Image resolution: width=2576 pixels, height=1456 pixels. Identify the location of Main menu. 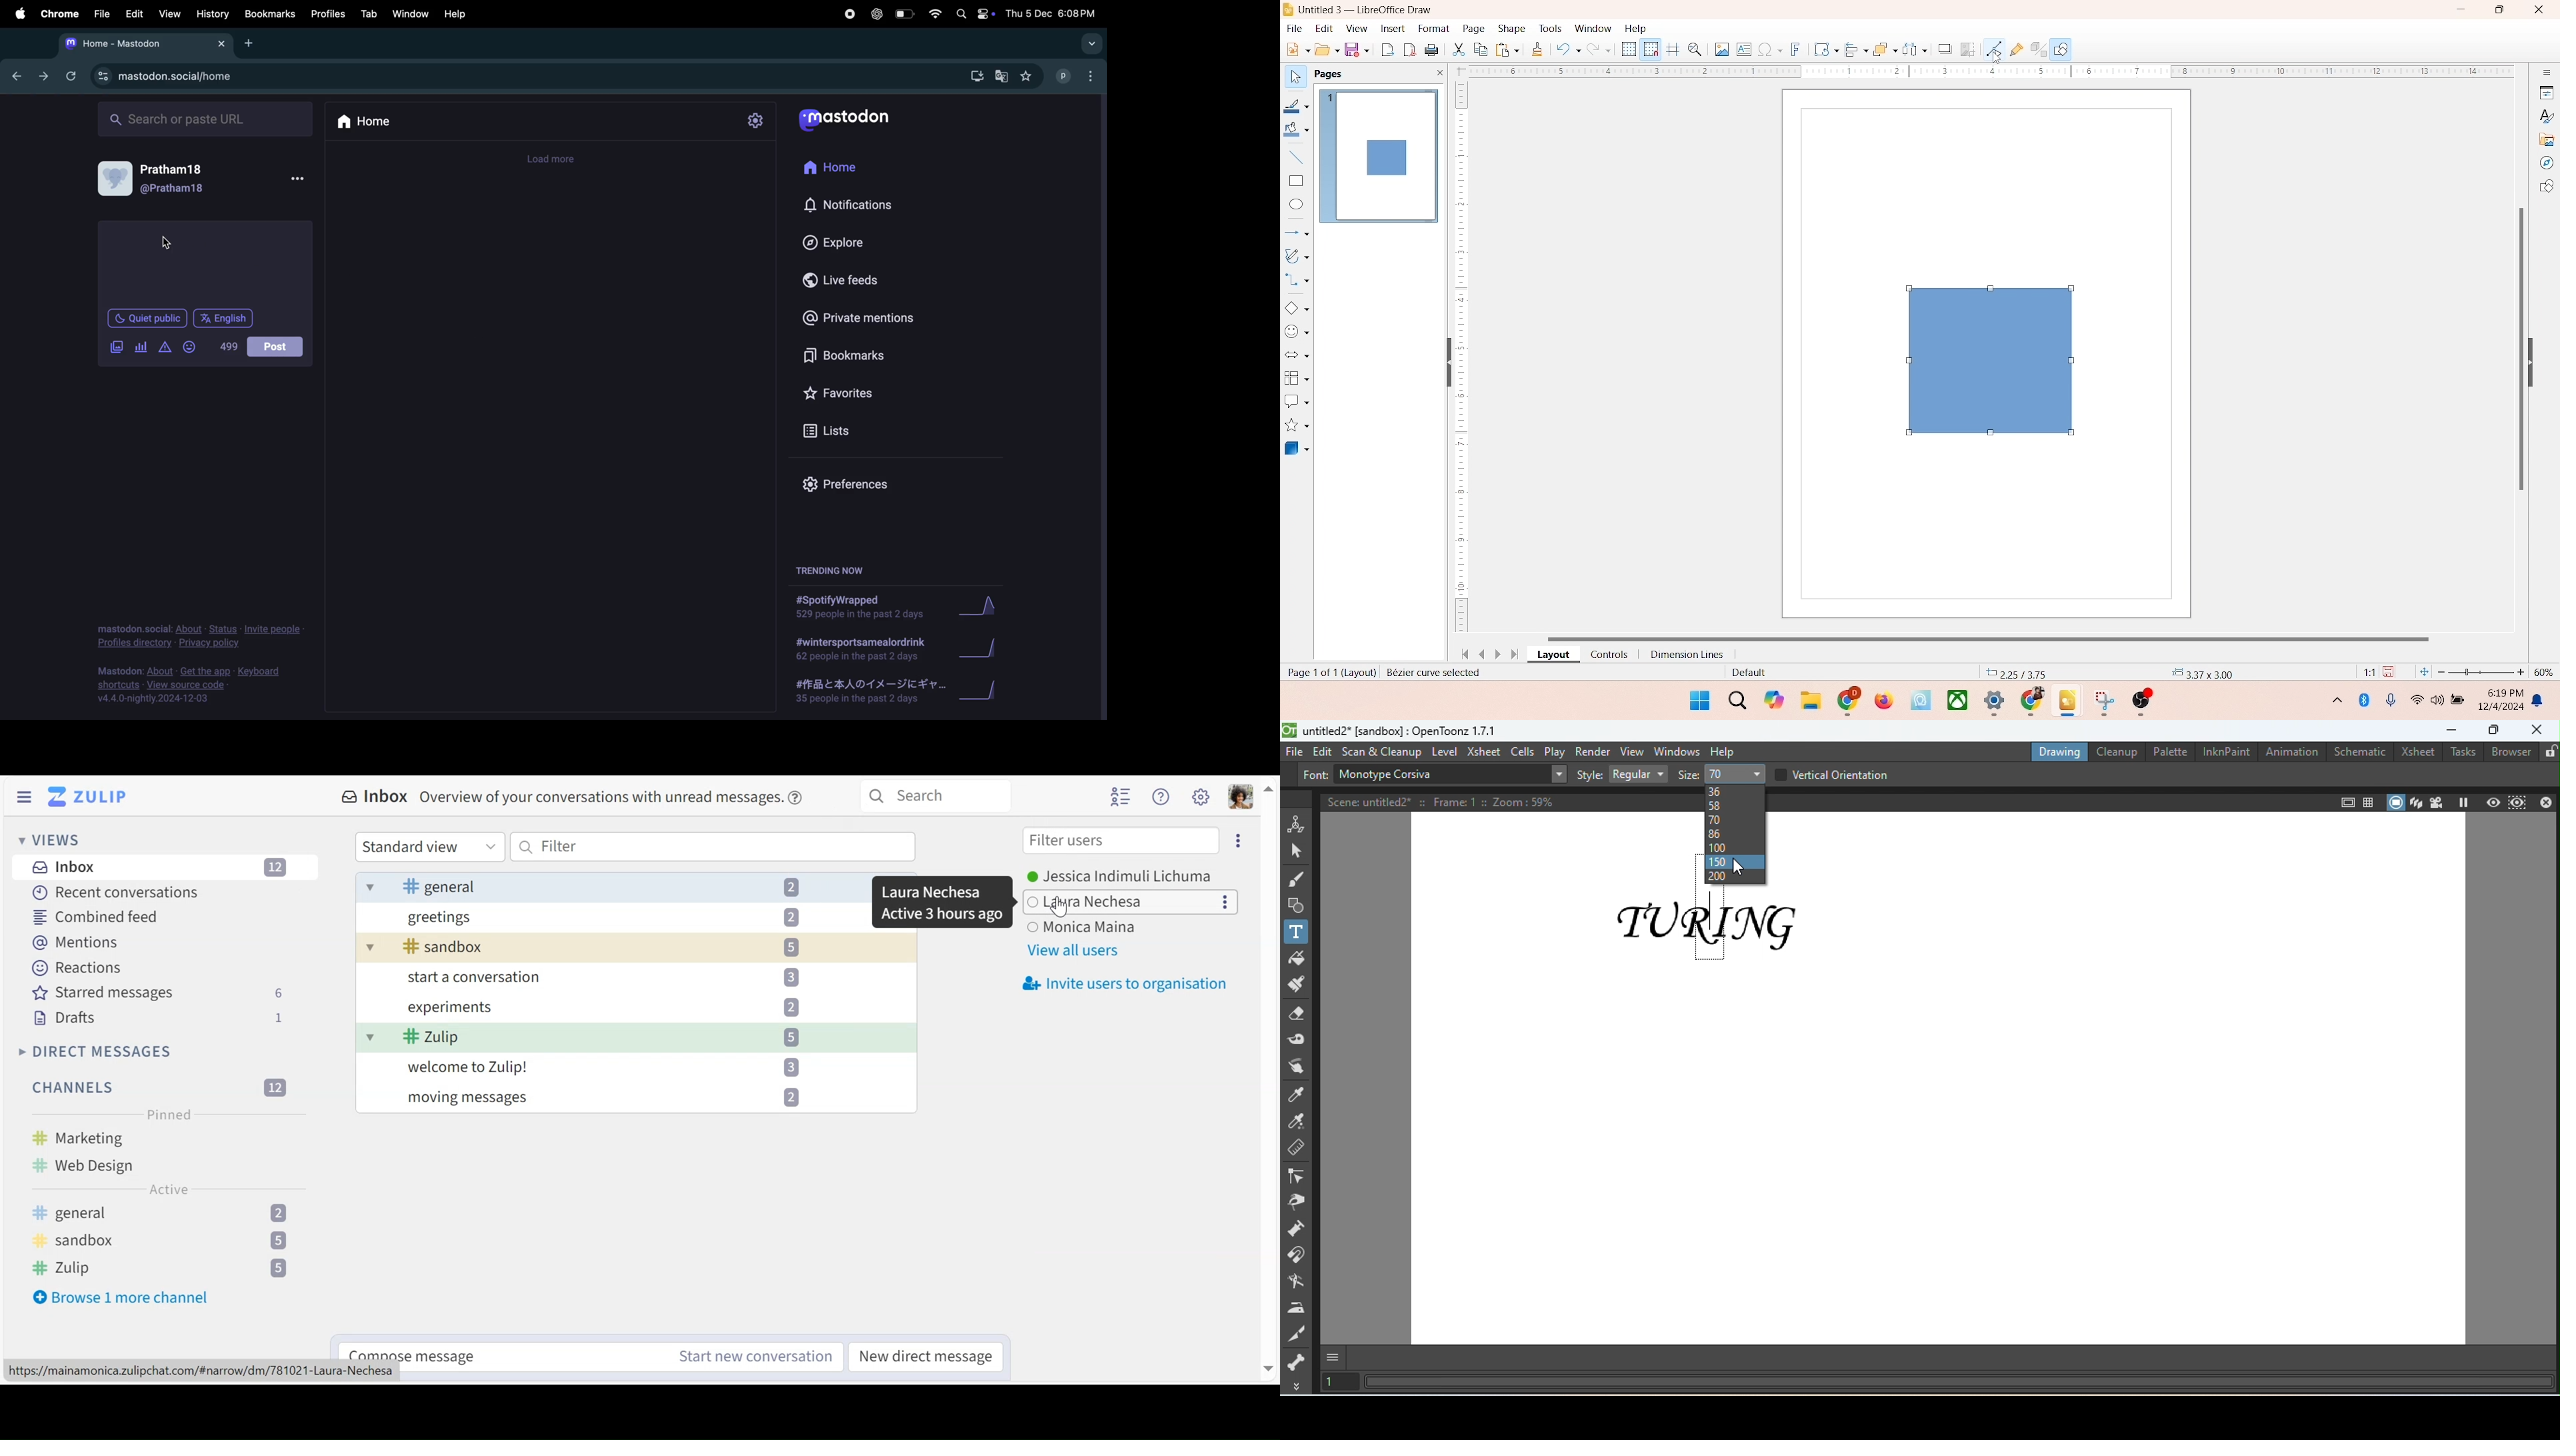
(1202, 797).